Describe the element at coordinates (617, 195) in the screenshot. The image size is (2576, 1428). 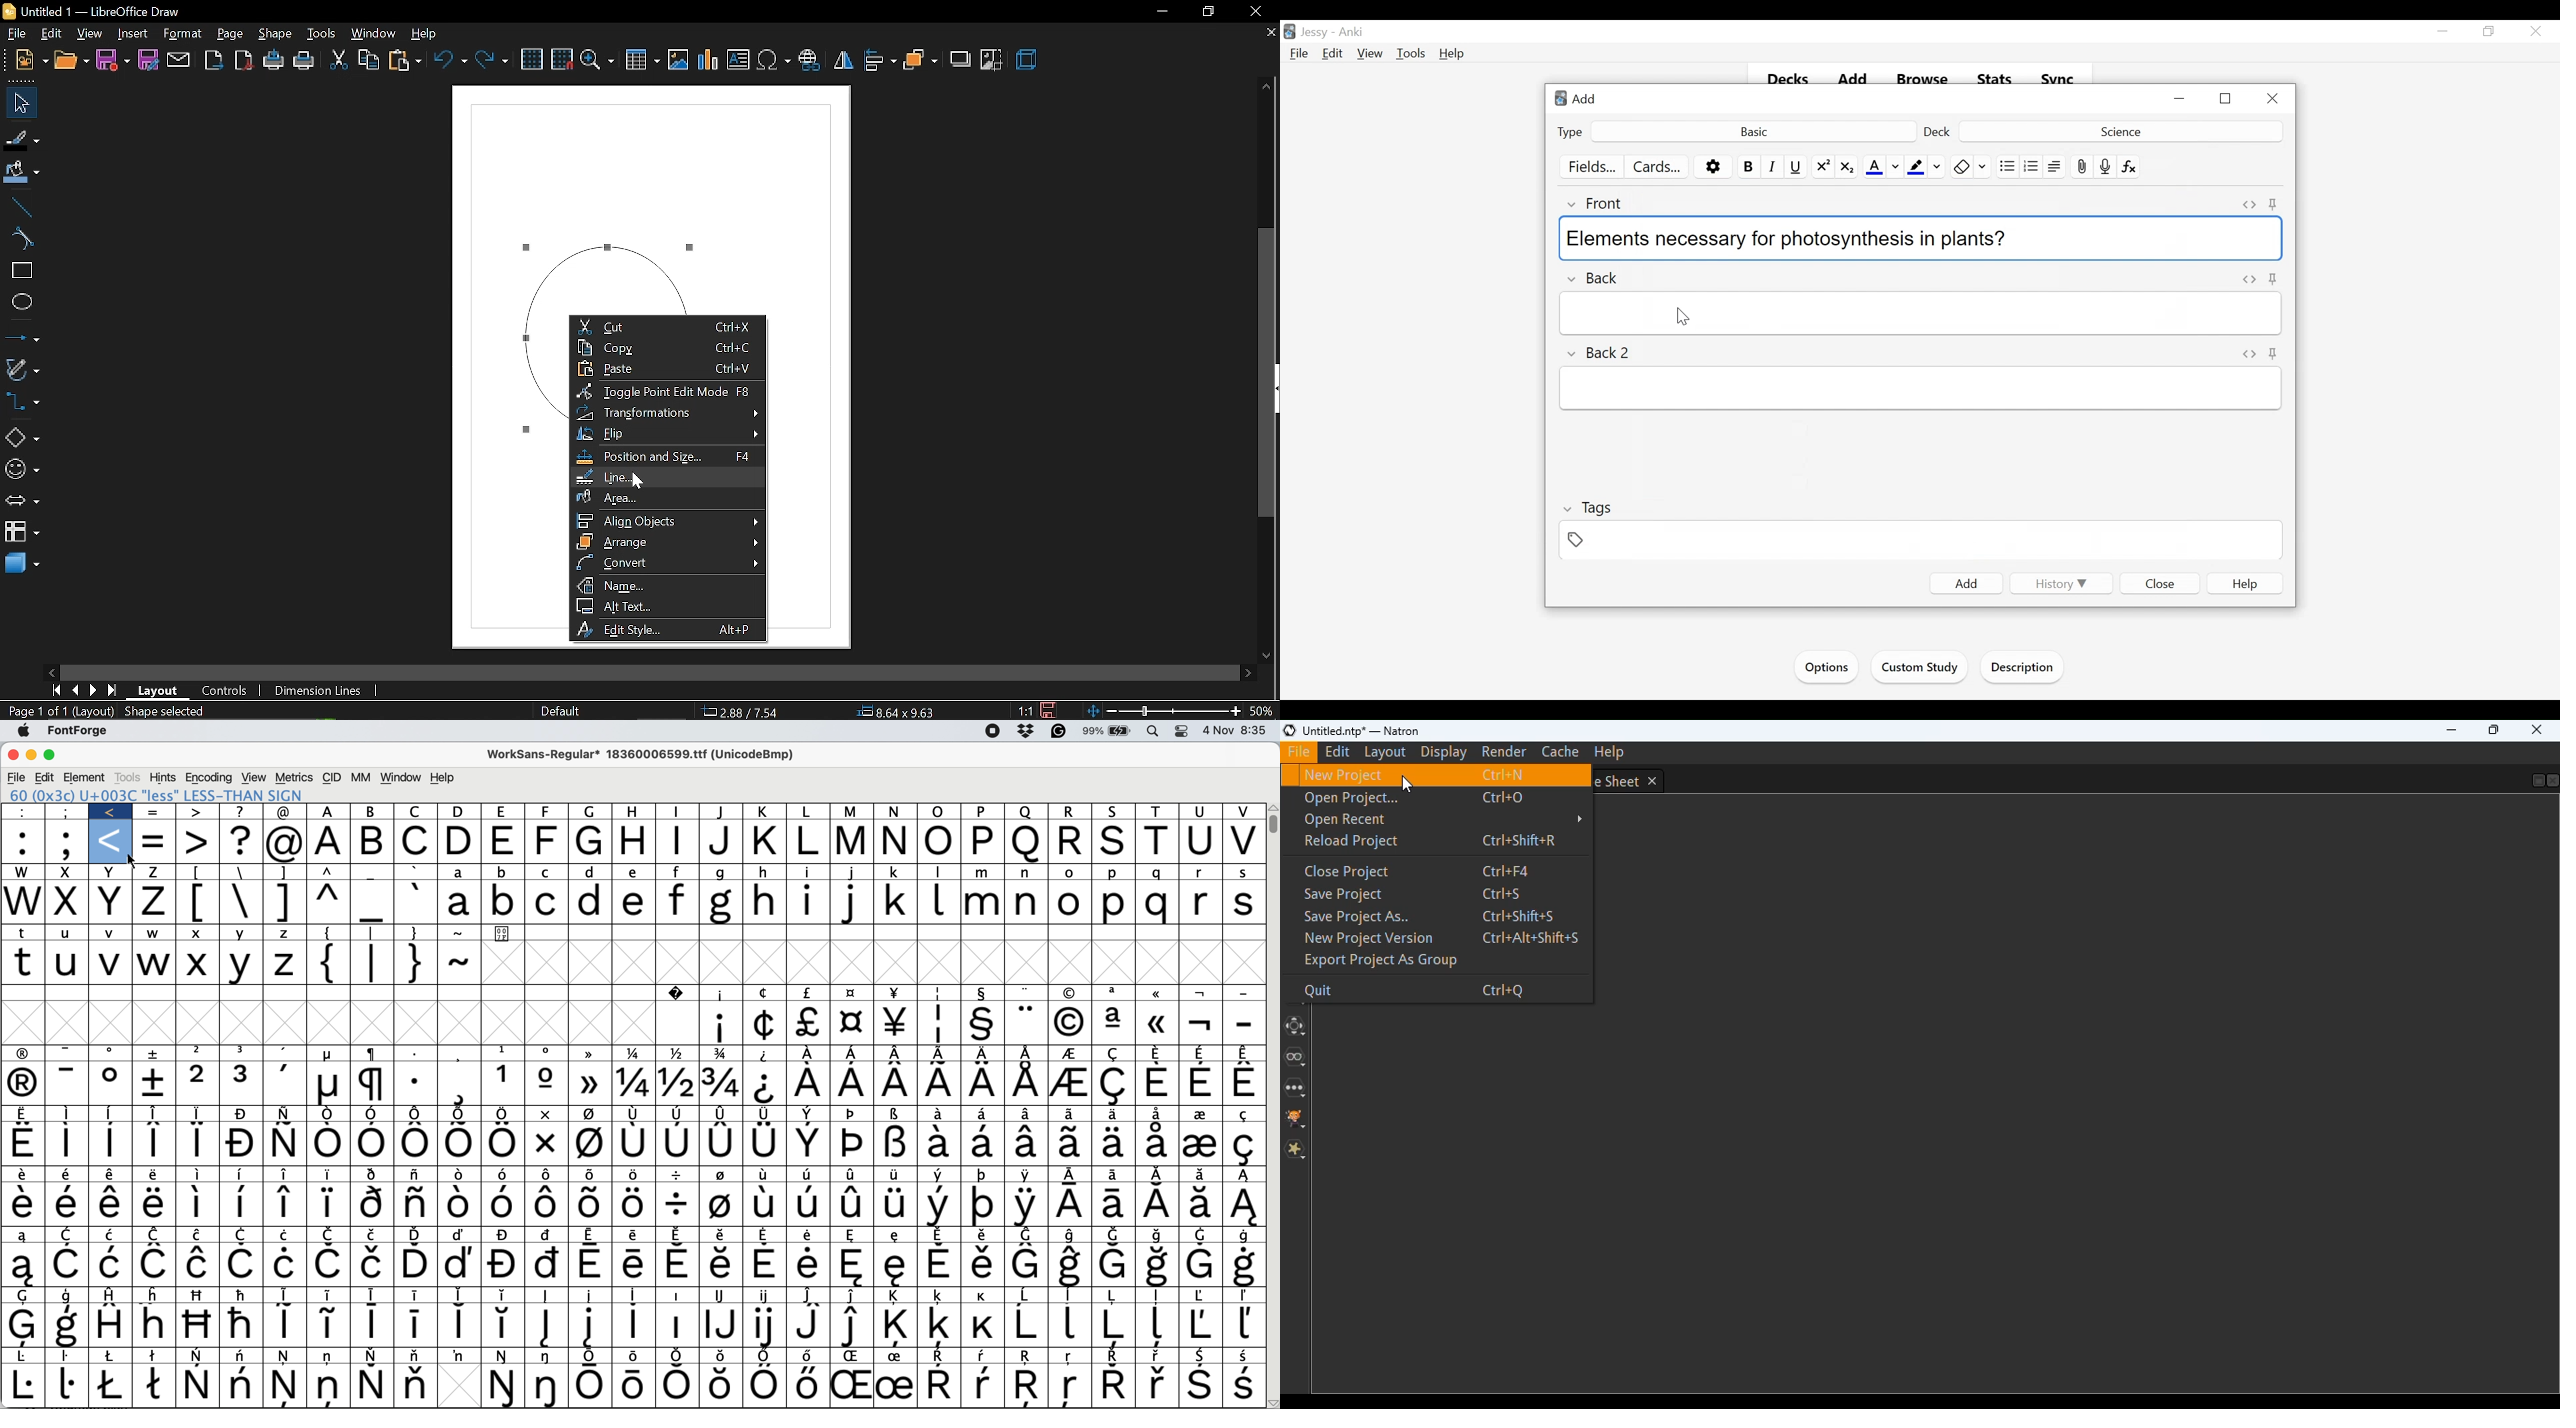
I see `Diagram` at that location.